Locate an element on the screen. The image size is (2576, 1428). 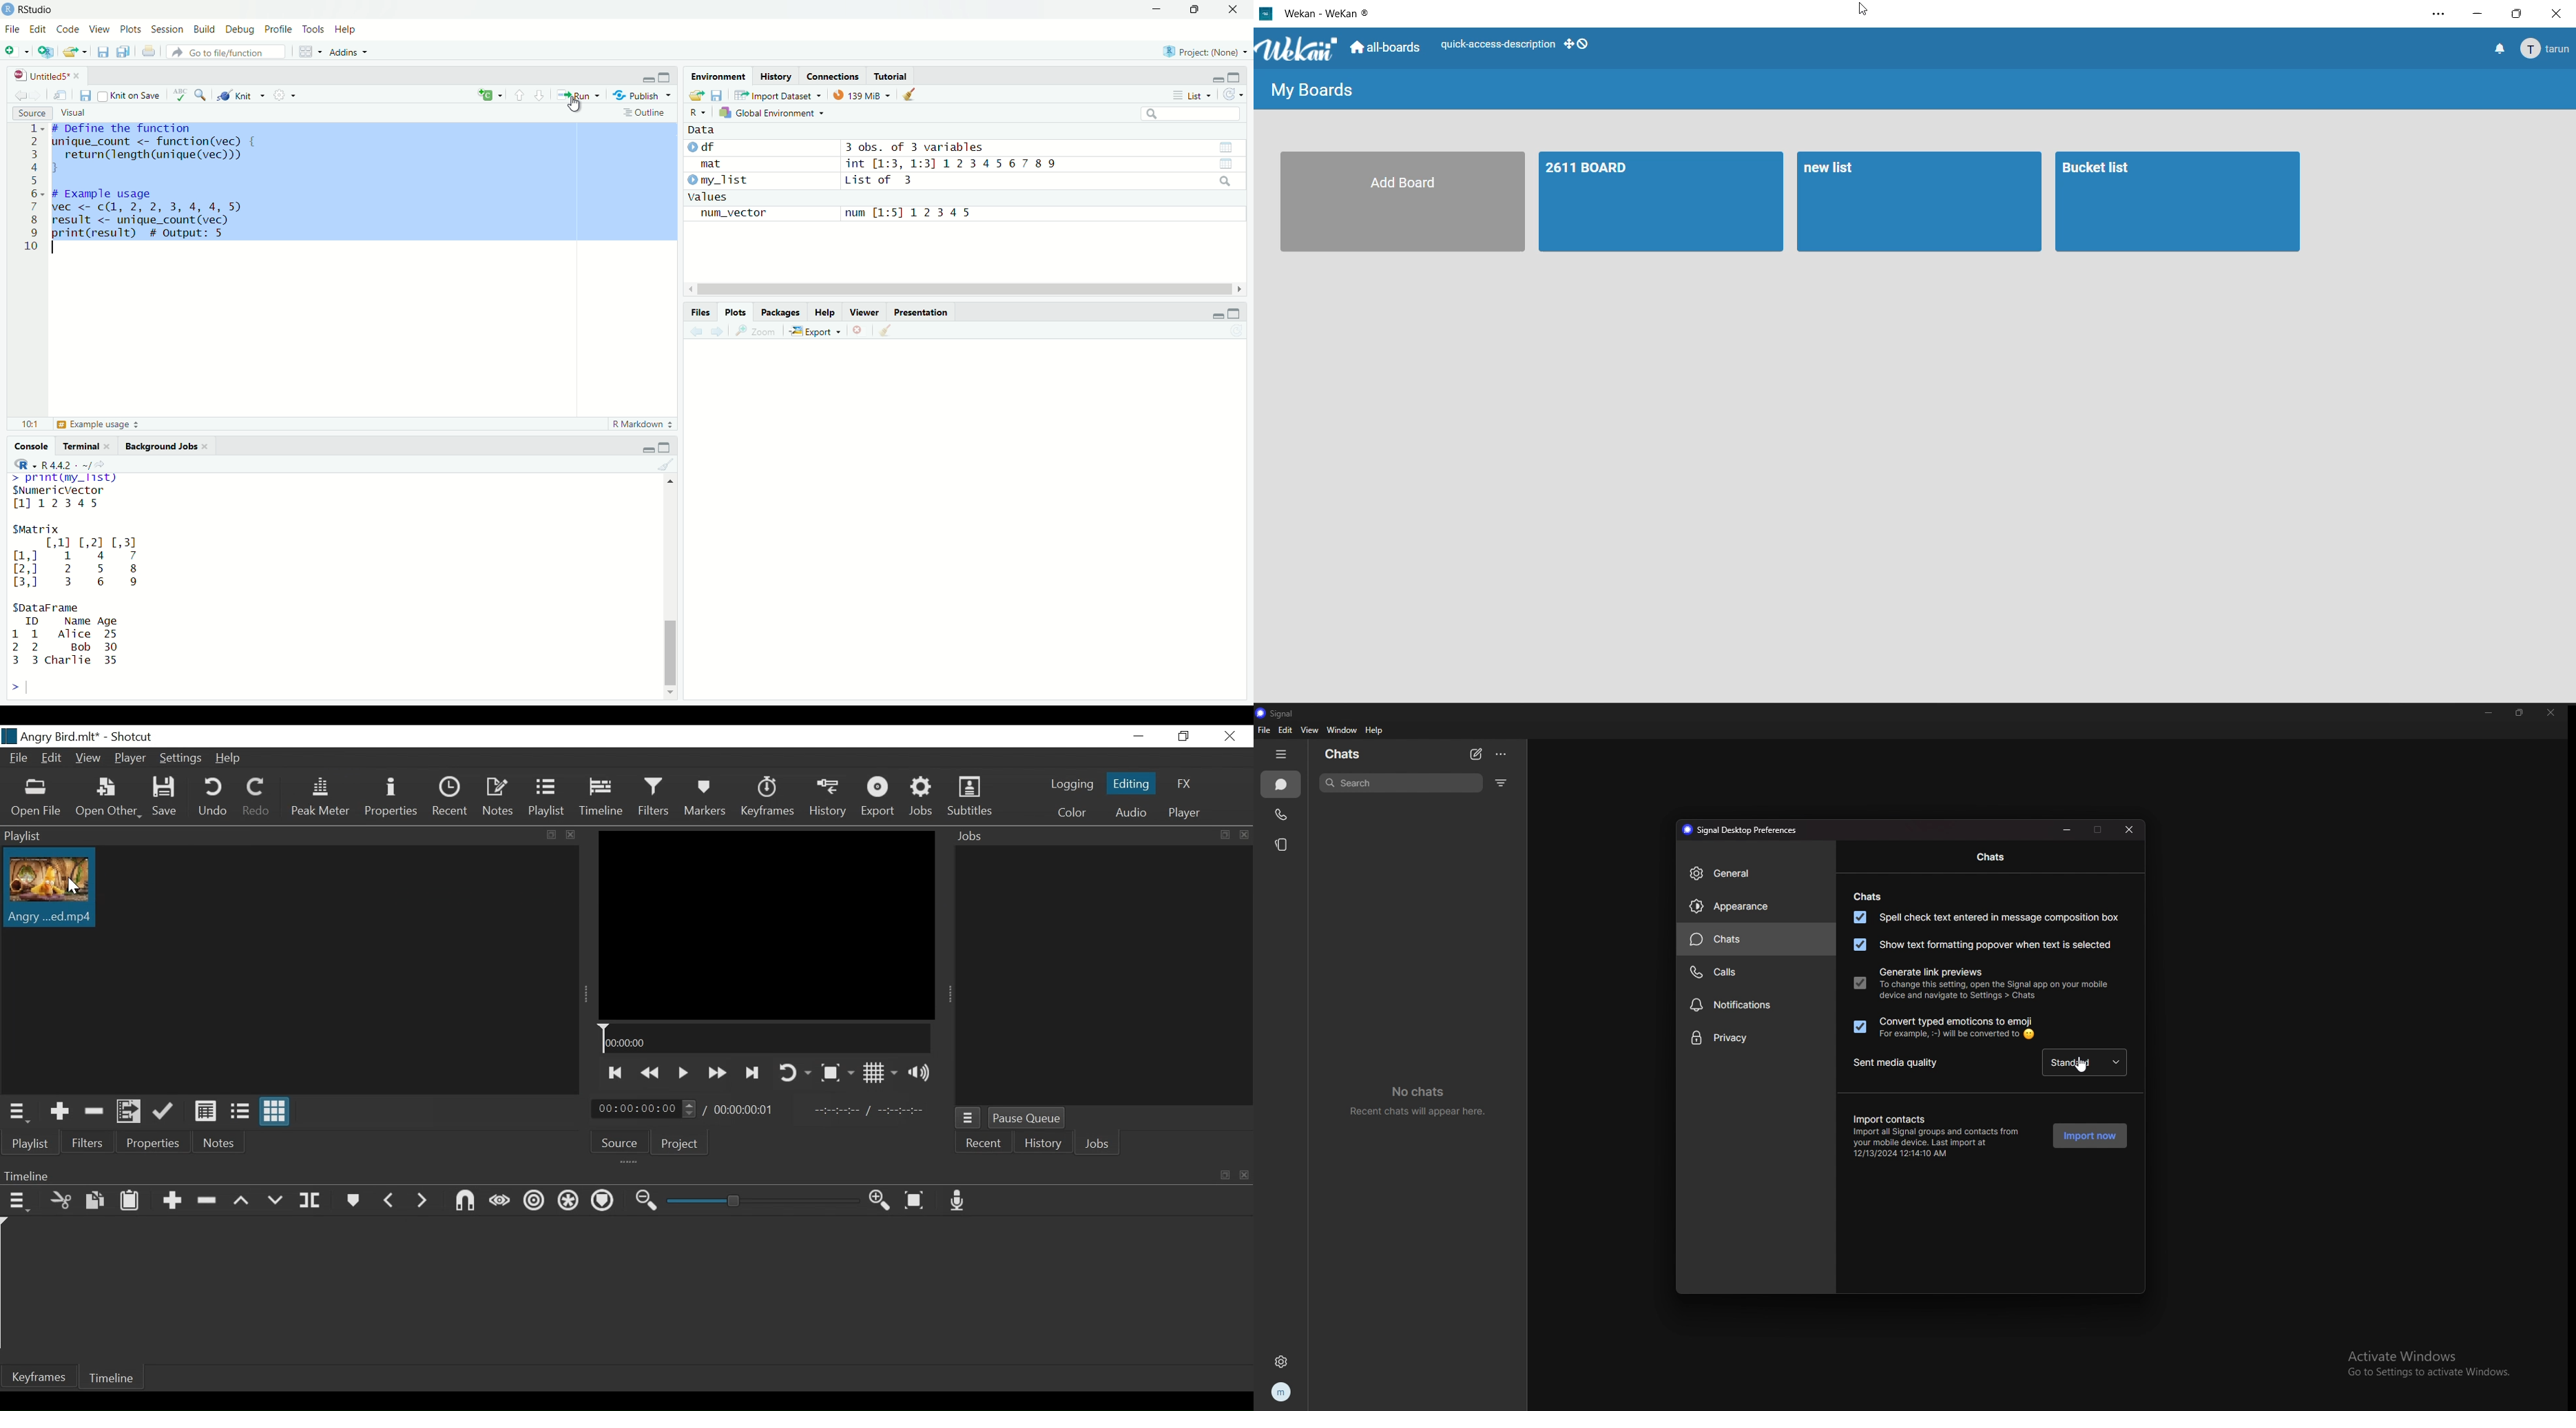
Profile is located at coordinates (280, 29).